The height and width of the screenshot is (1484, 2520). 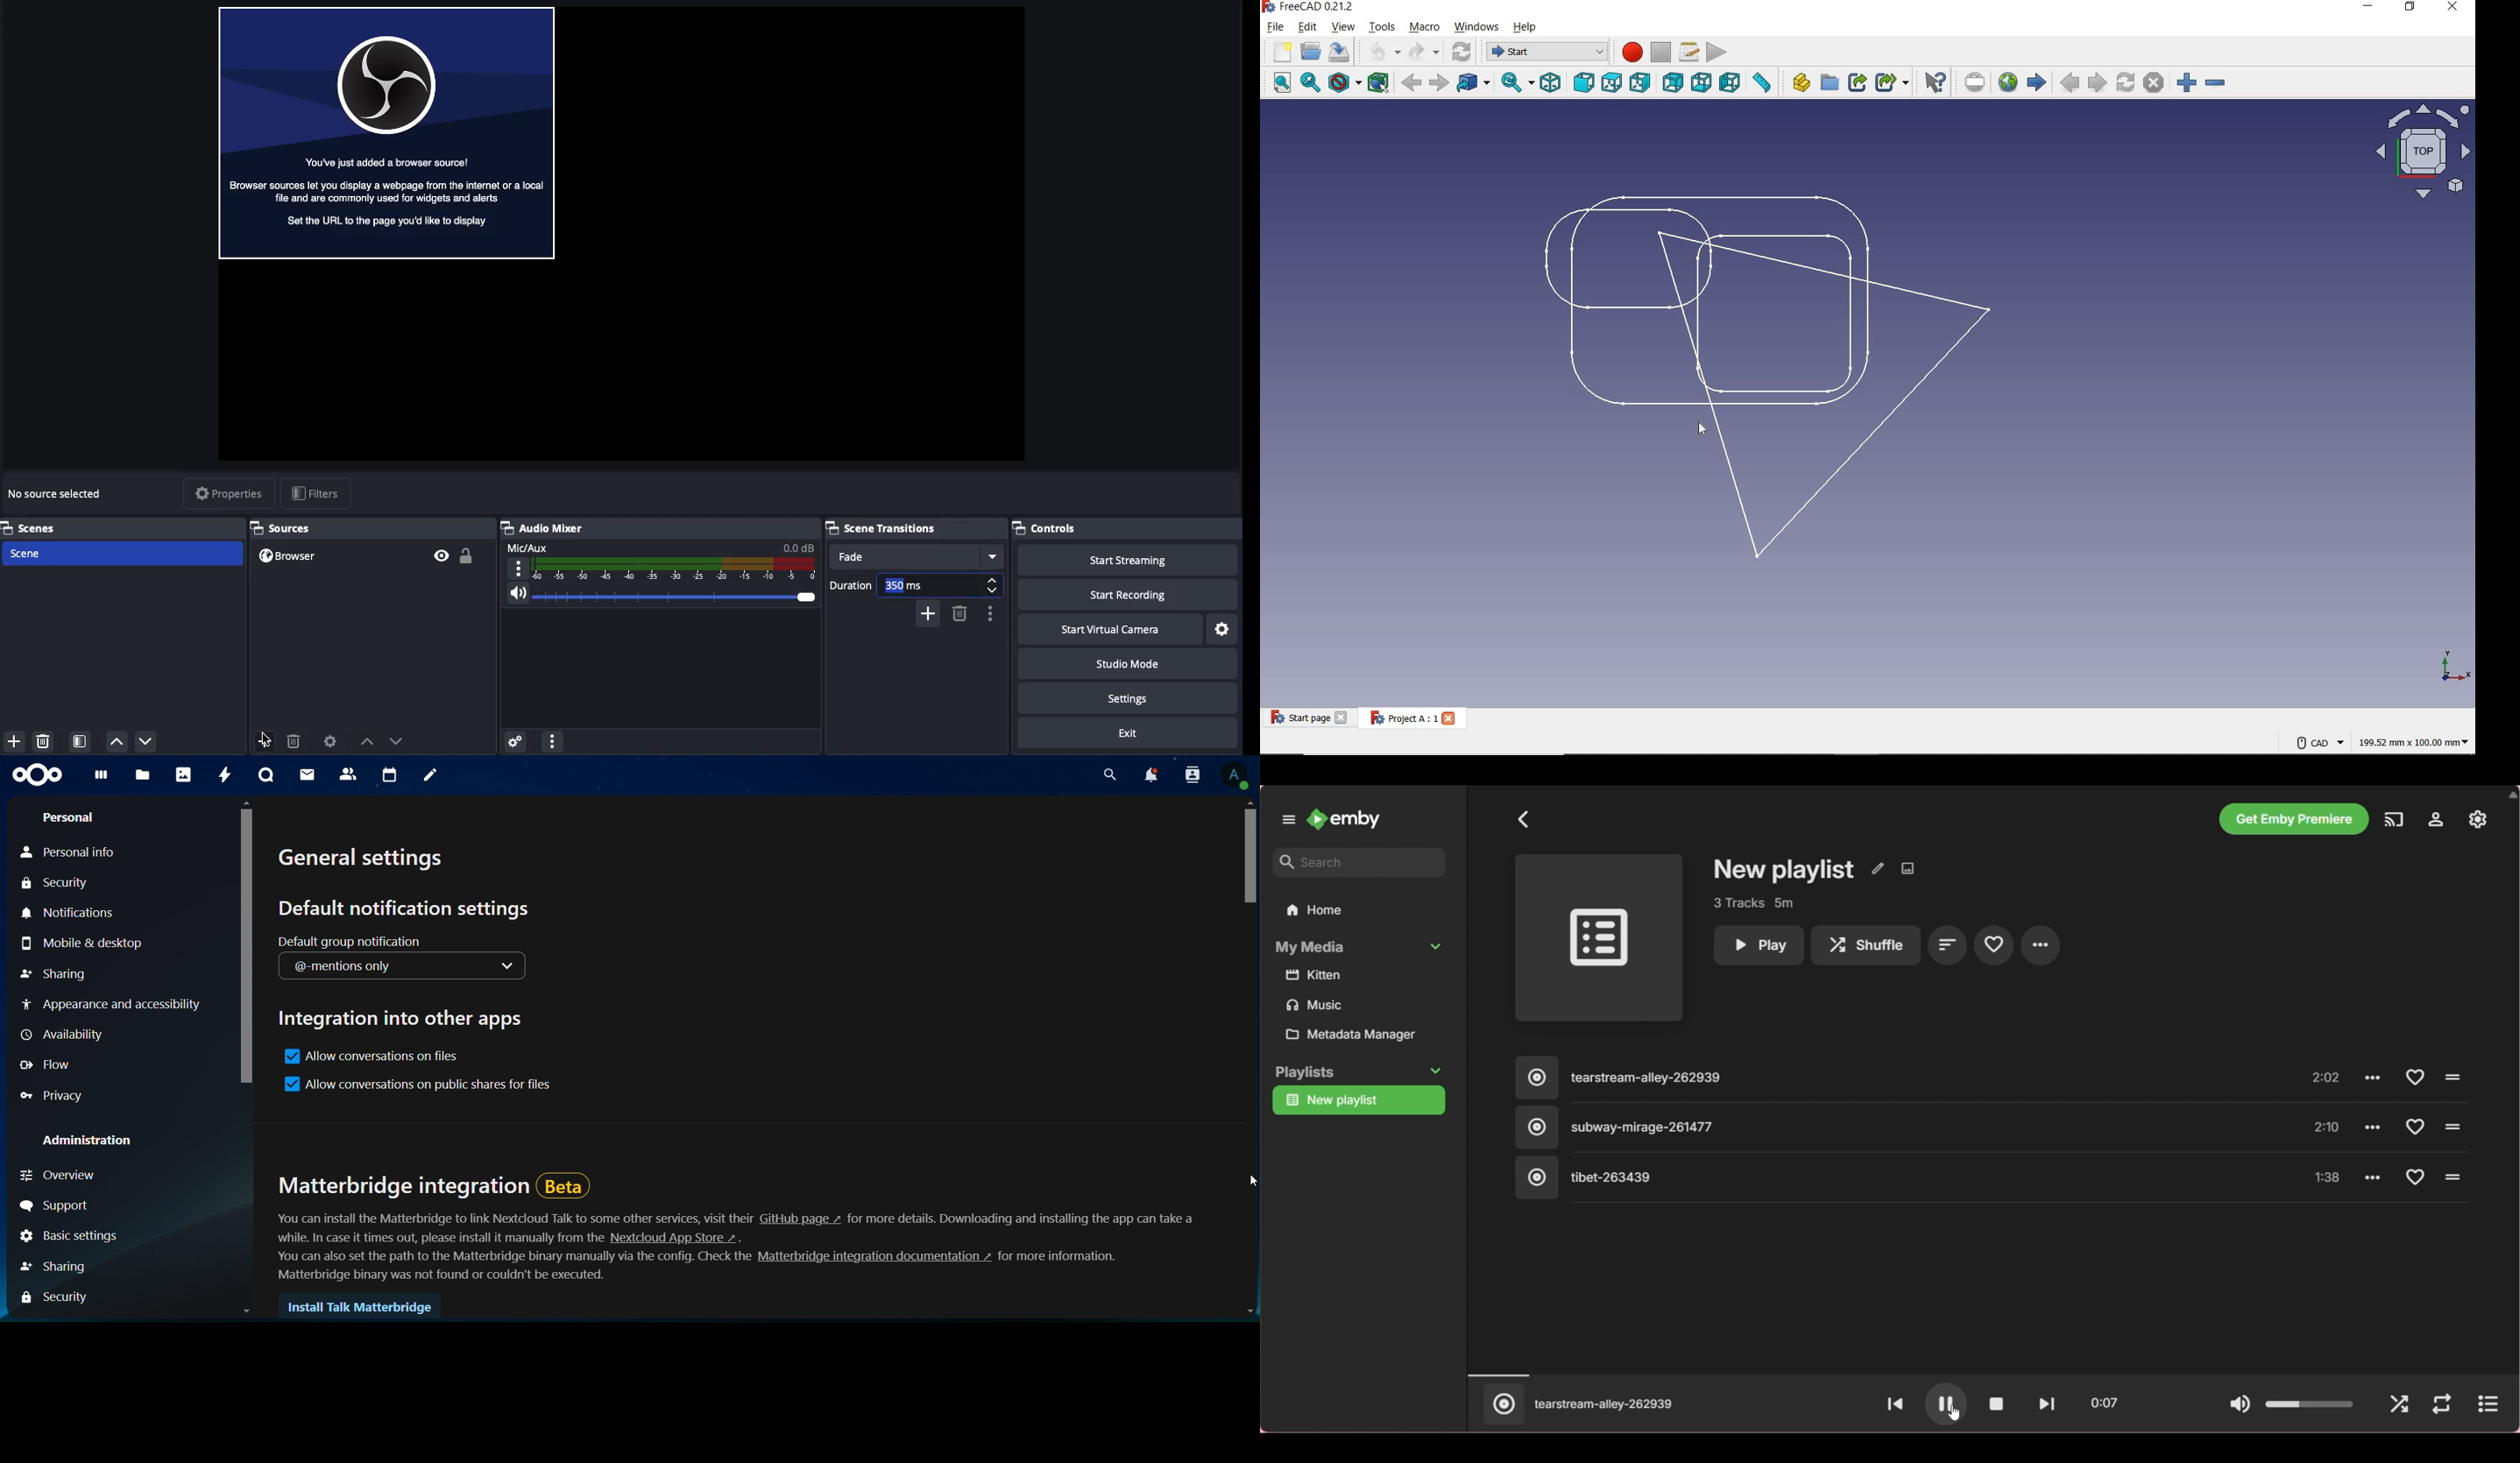 I want to click on RIGHT, so click(x=1641, y=84).